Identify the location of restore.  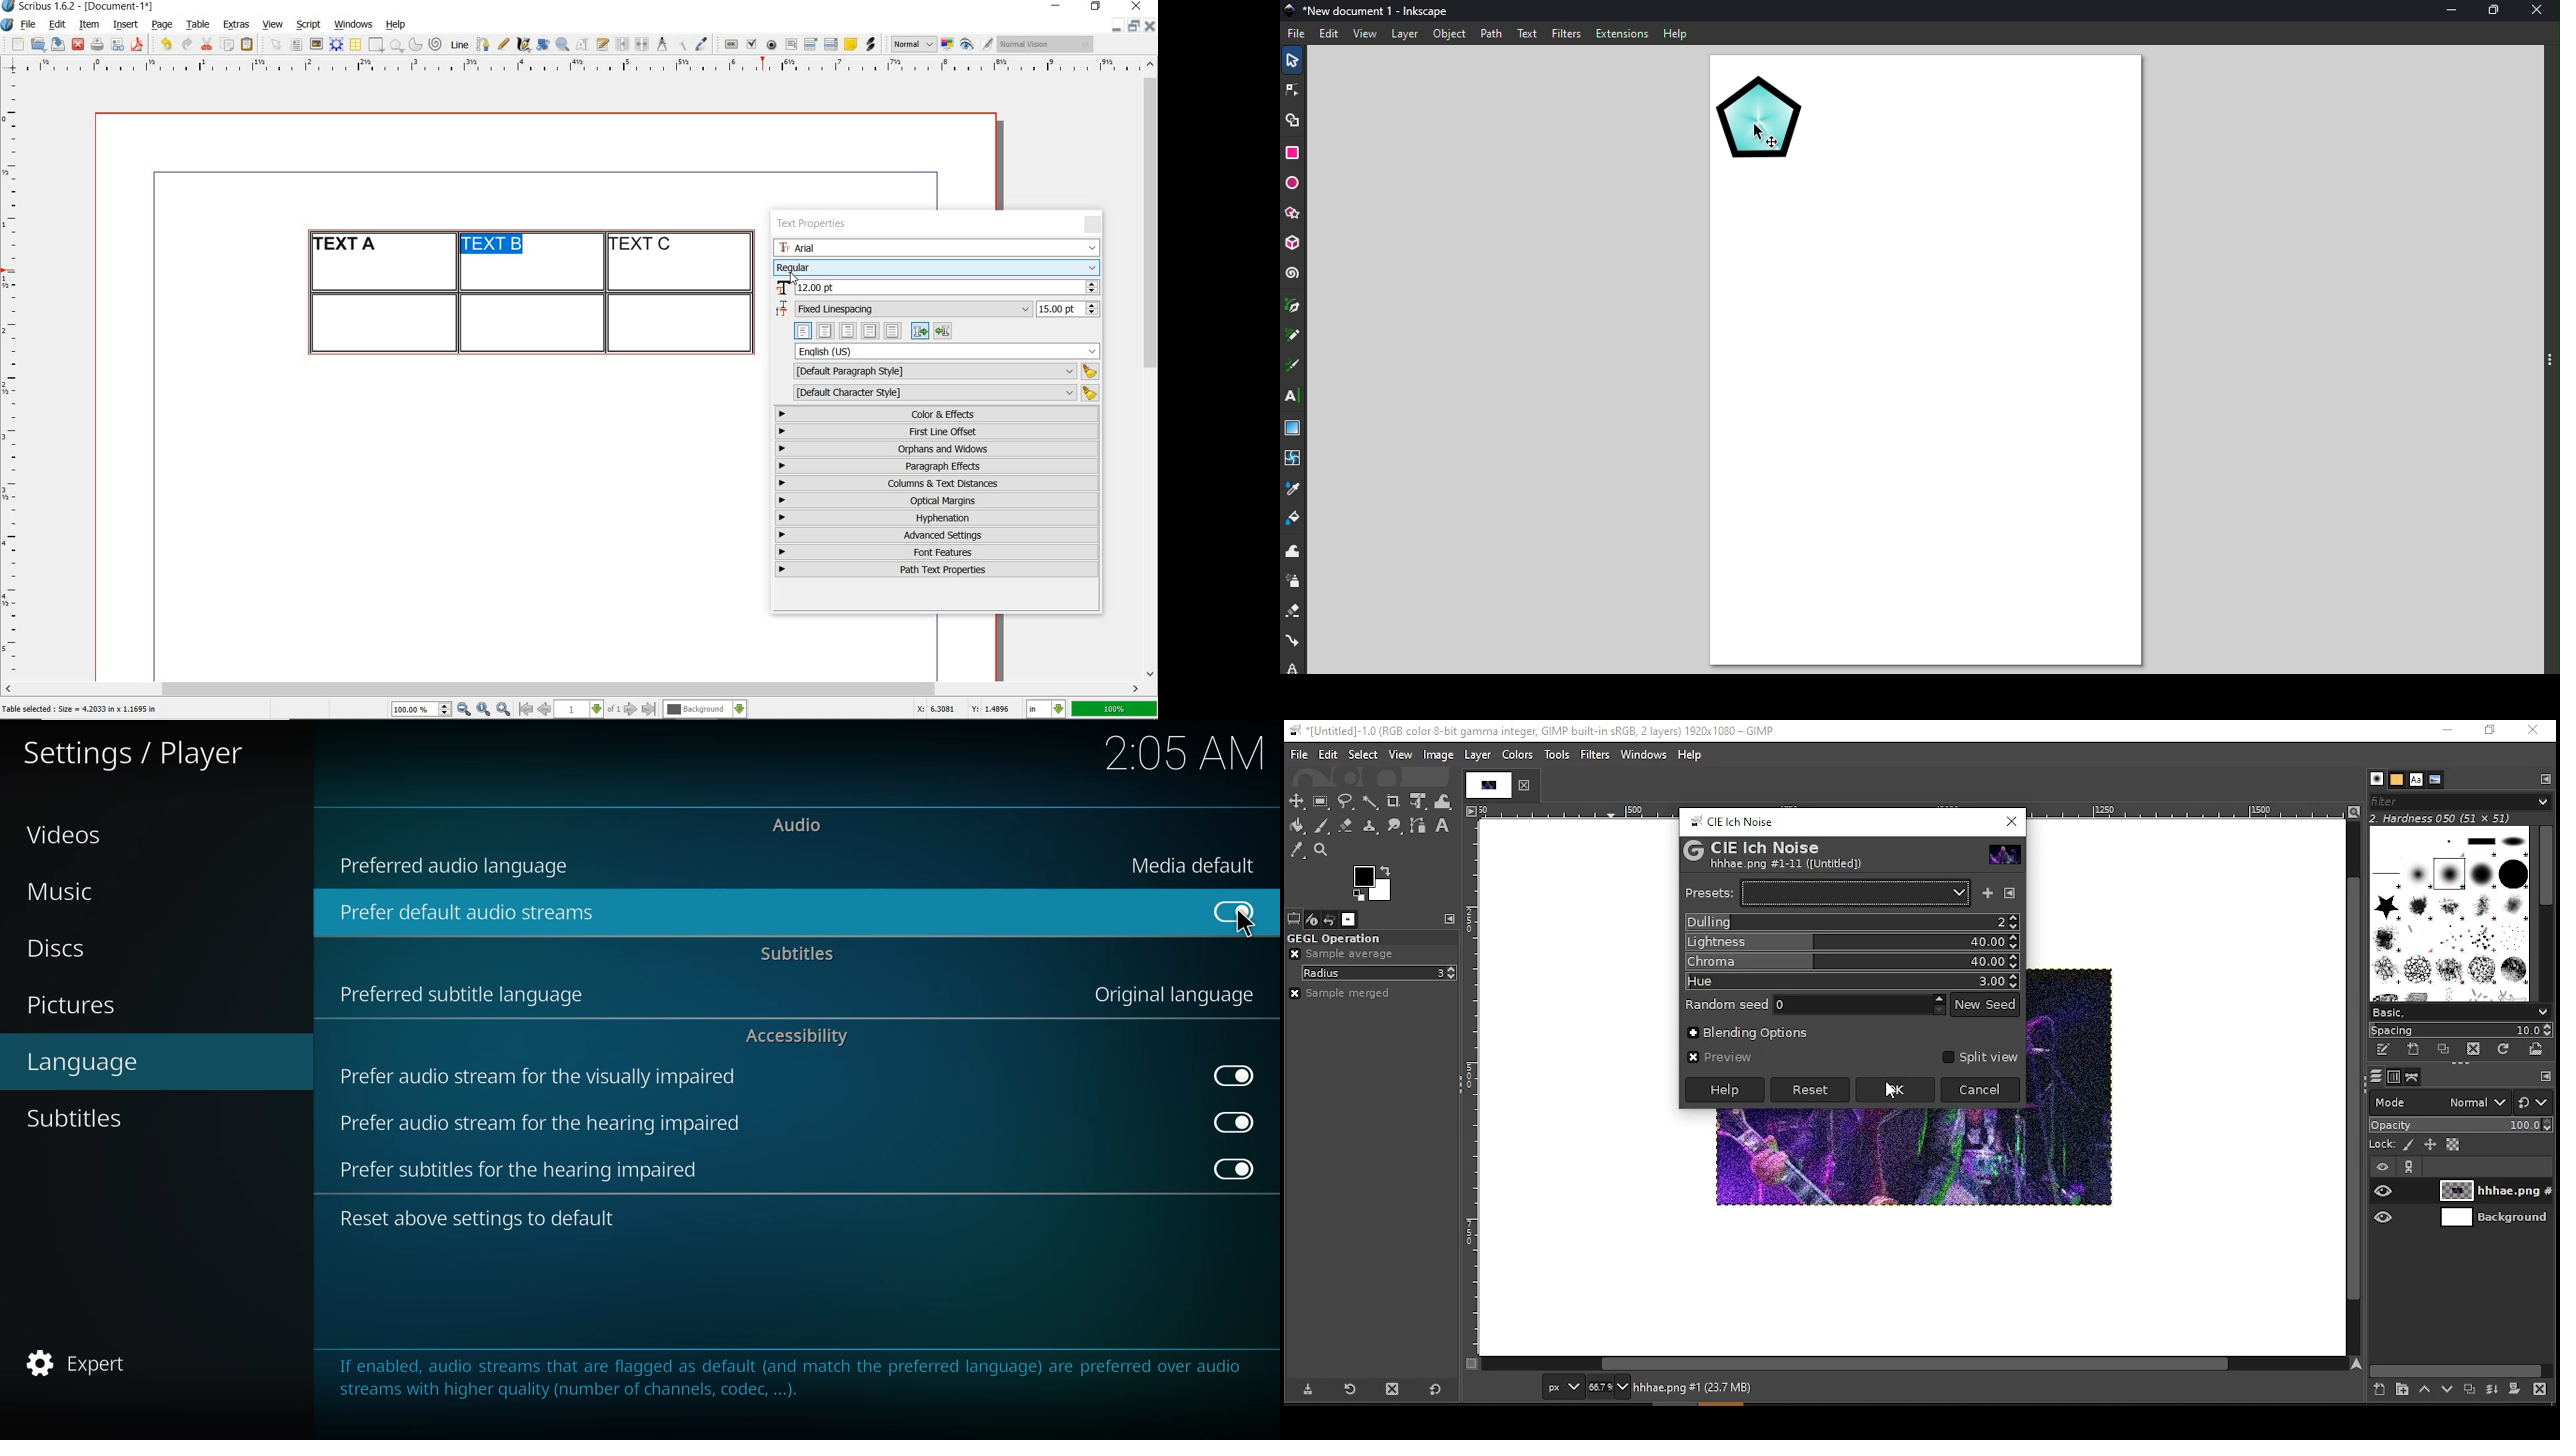
(1097, 7).